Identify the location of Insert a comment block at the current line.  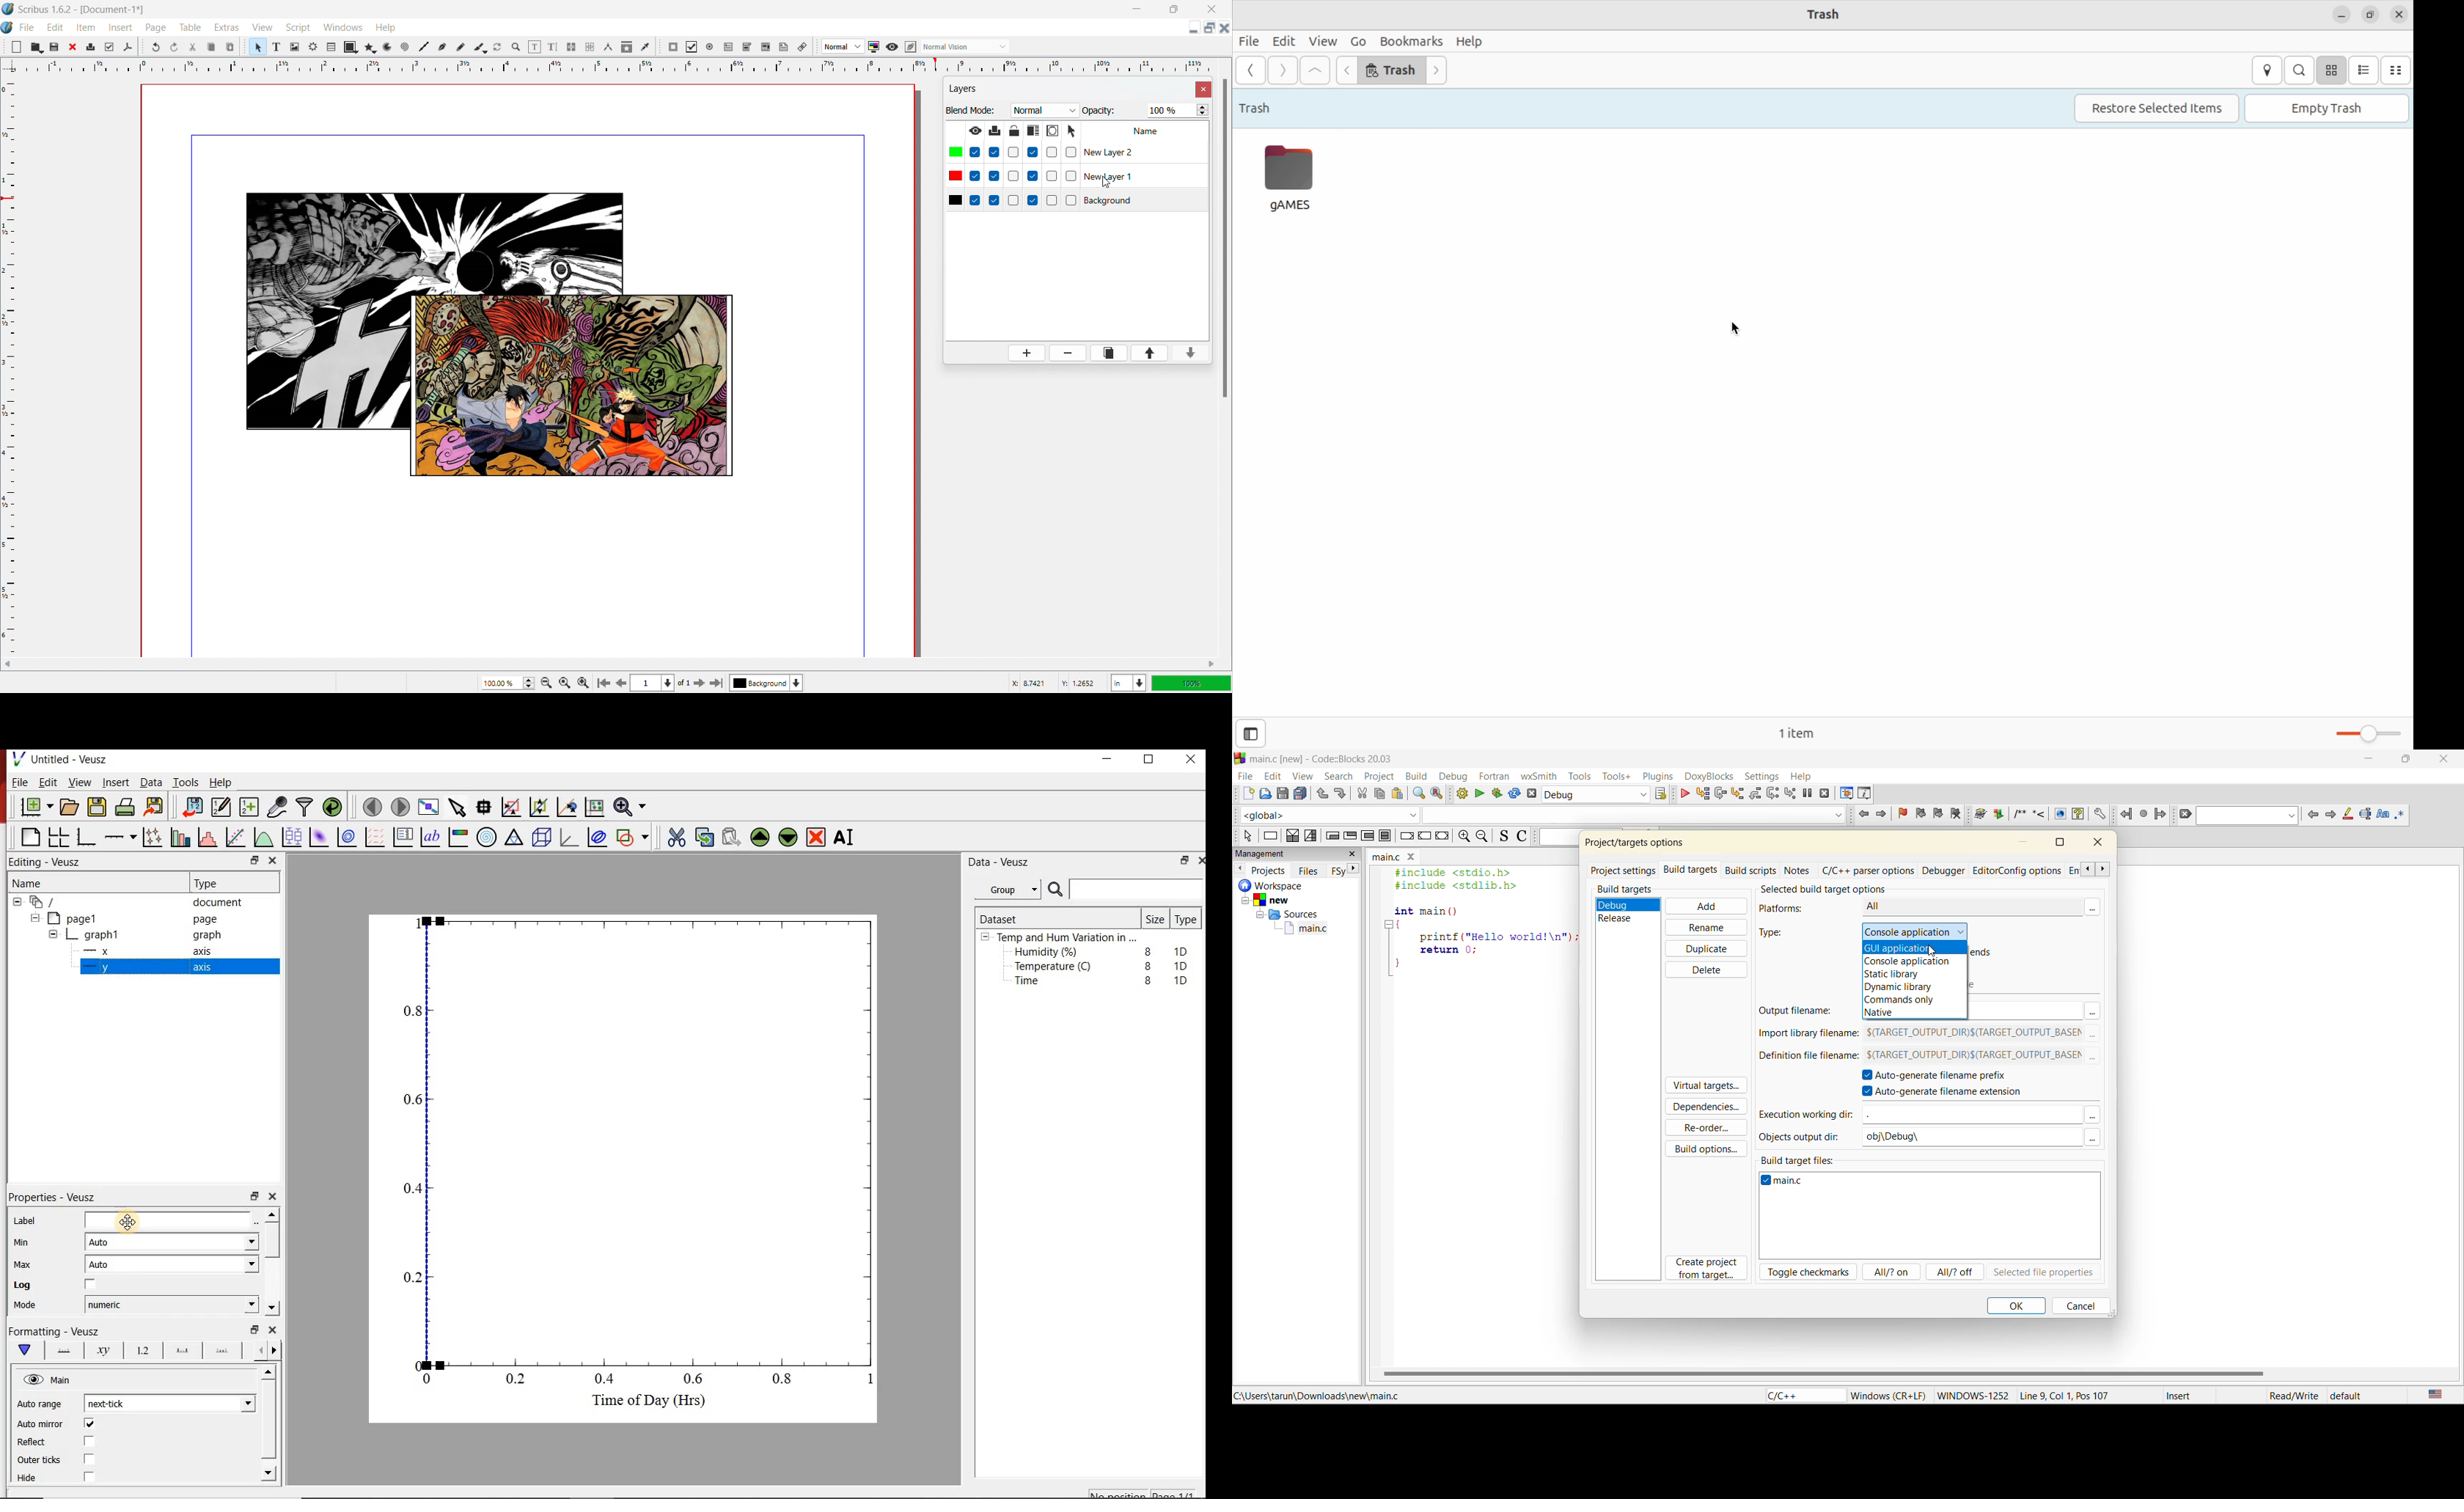
(2019, 814).